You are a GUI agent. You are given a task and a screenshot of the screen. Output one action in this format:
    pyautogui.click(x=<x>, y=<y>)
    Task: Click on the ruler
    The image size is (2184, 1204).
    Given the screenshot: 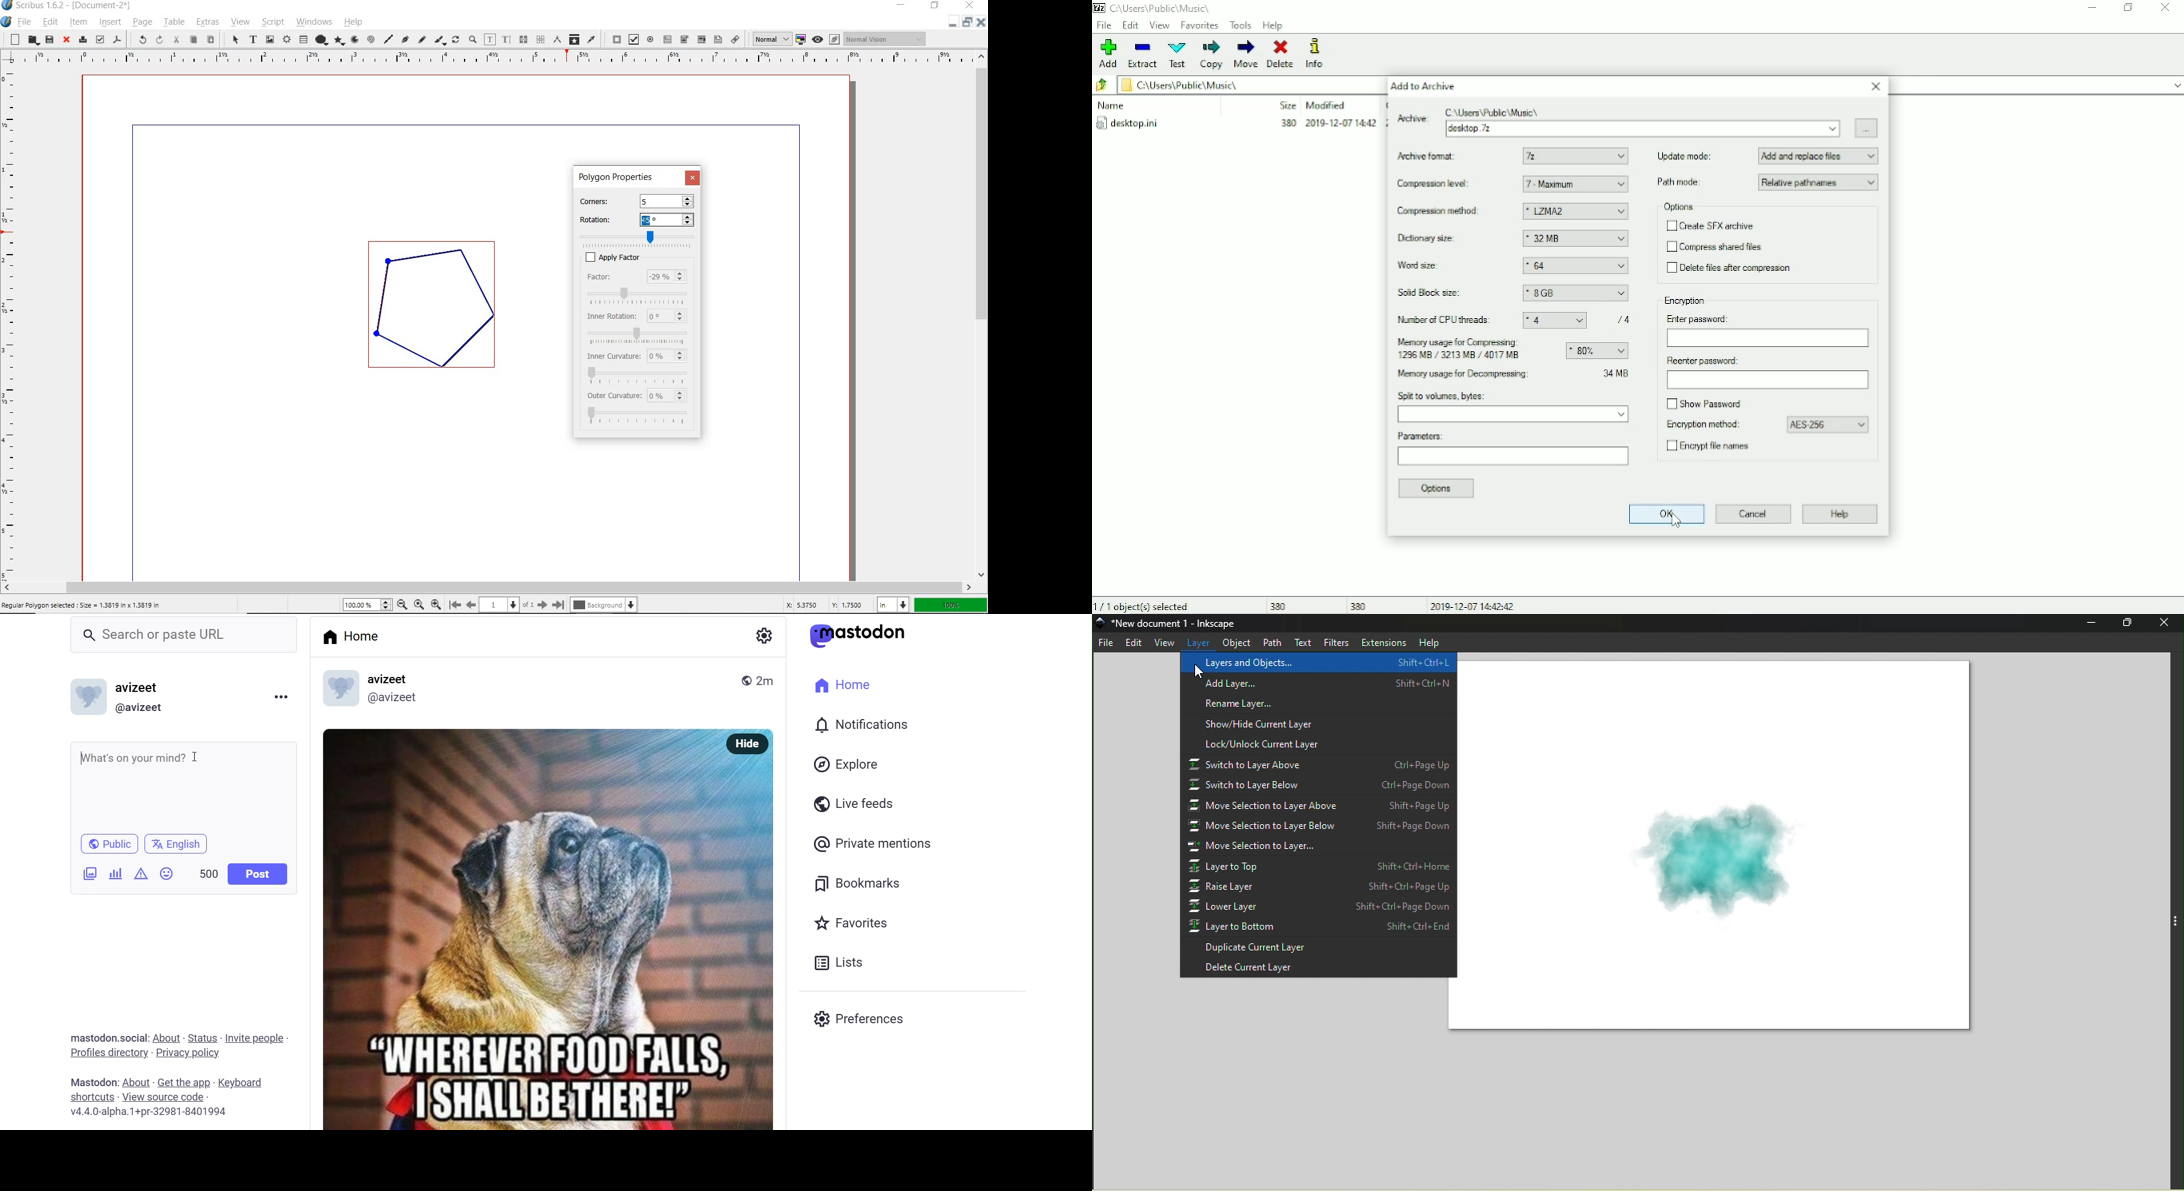 What is the action you would take?
    pyautogui.click(x=12, y=323)
    